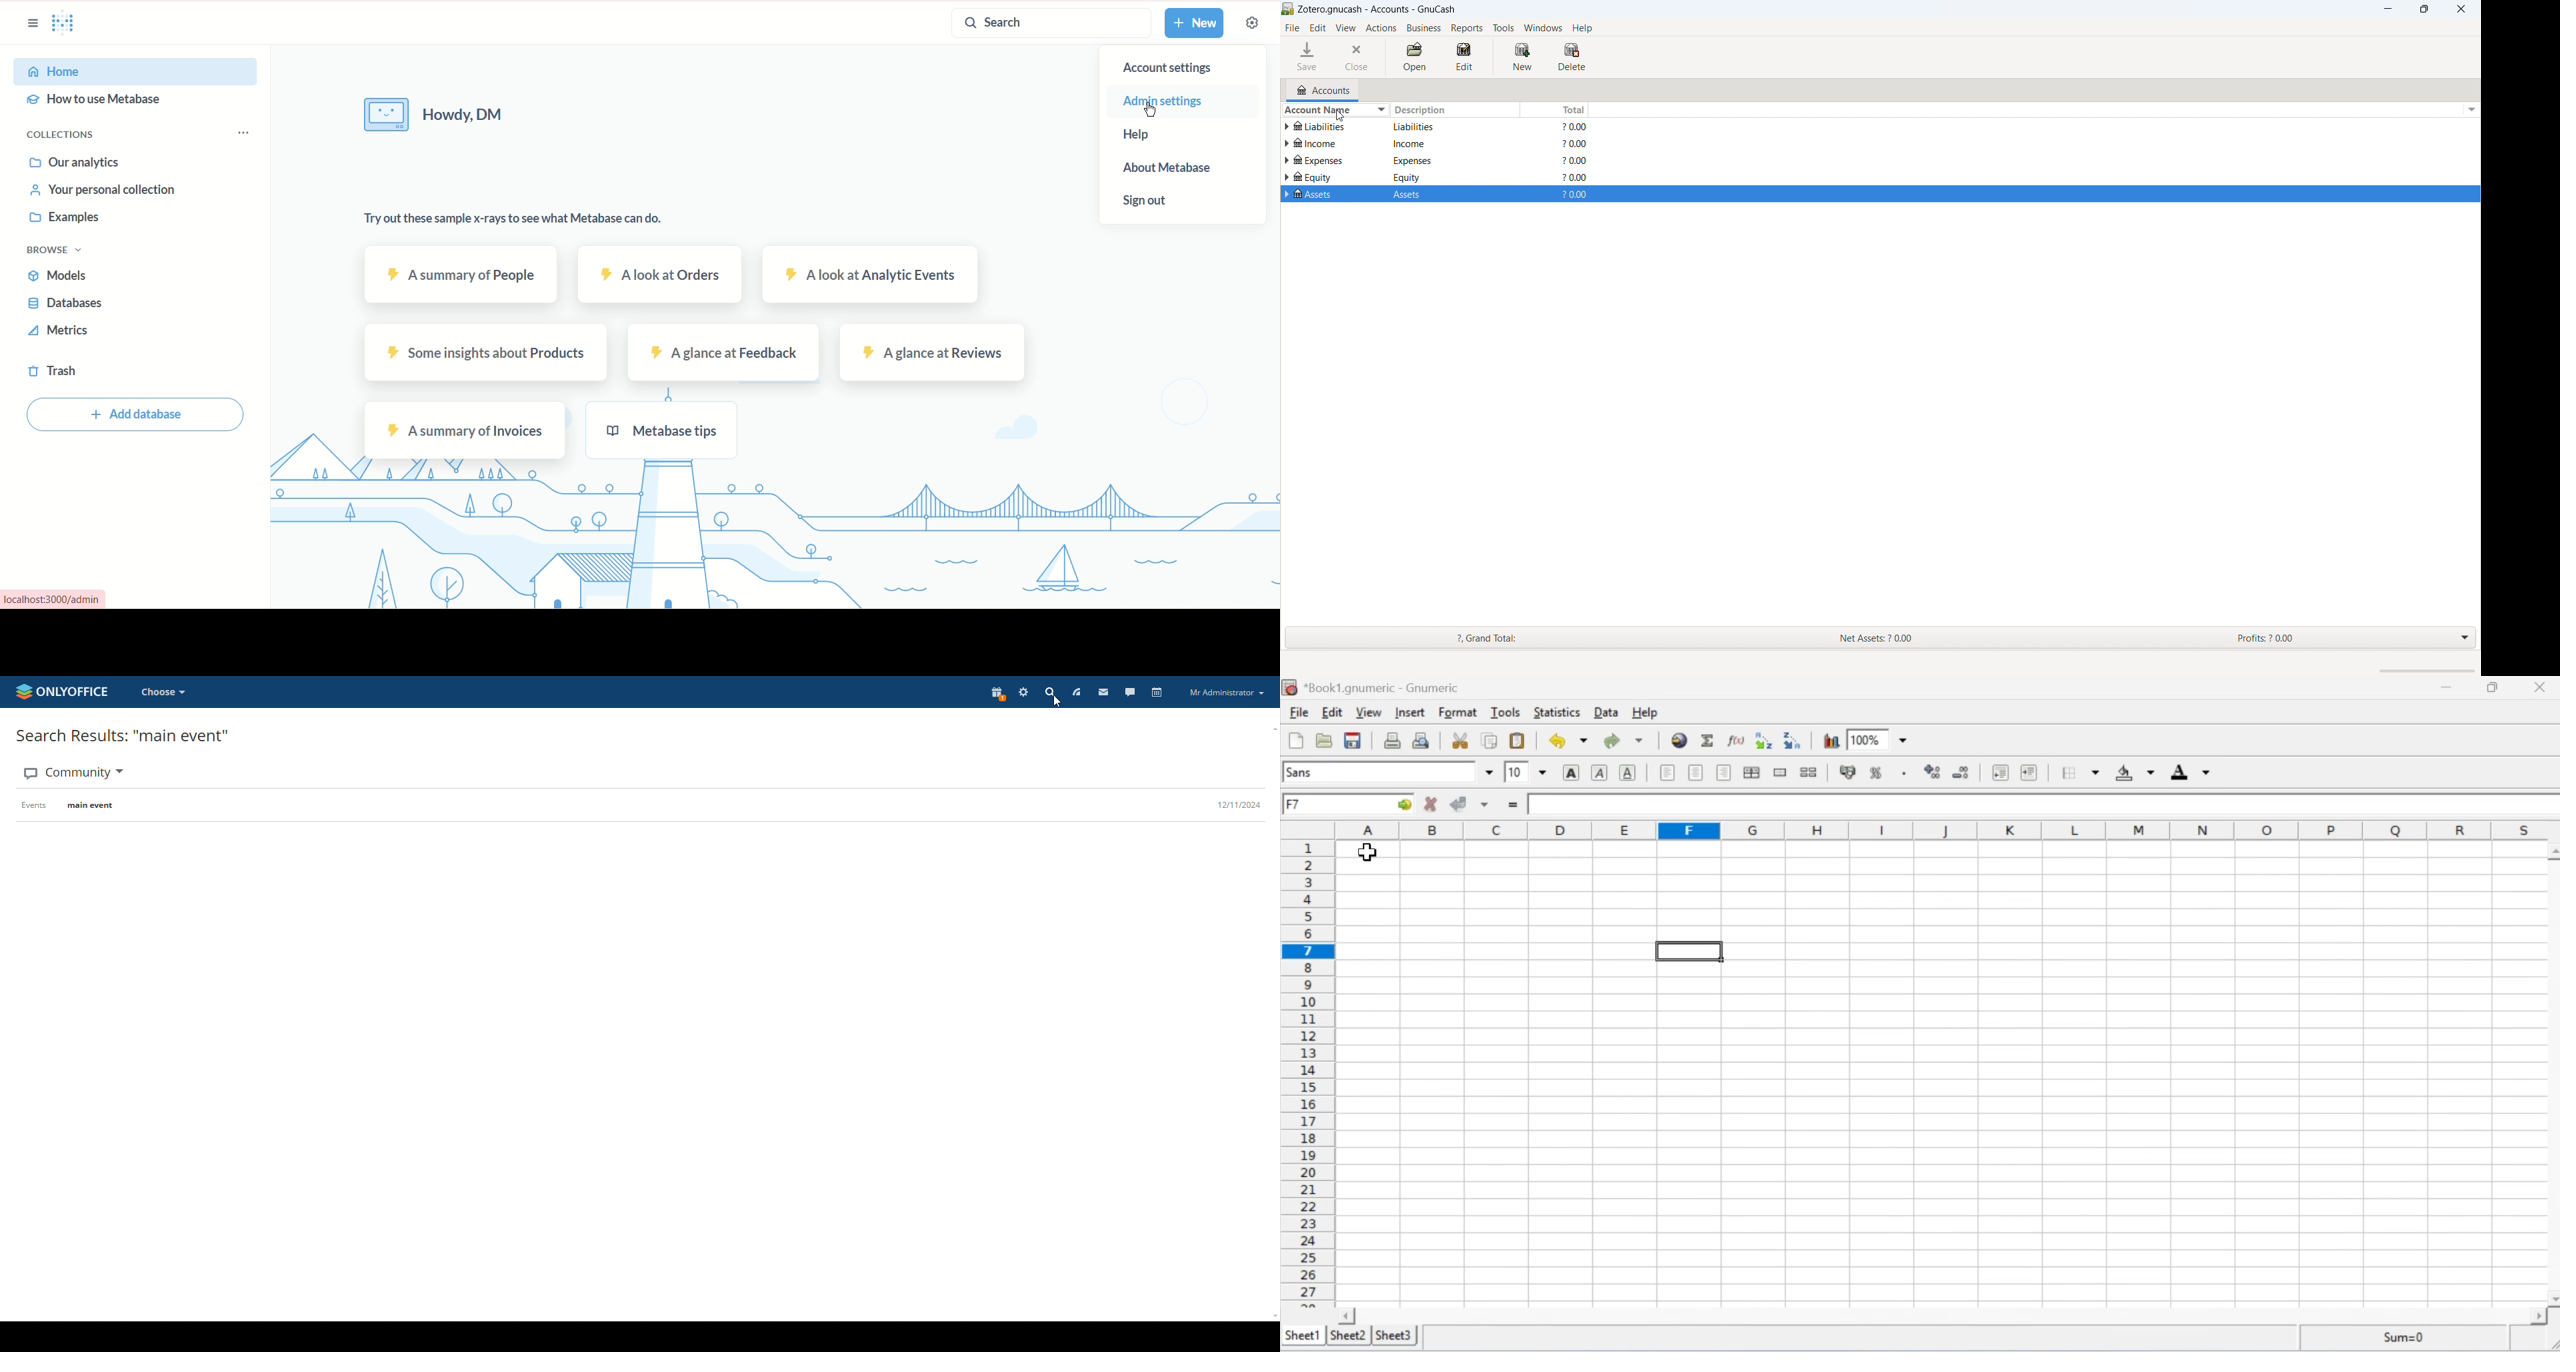 The image size is (2576, 1372). What do you see at coordinates (515, 221) in the screenshot?
I see `try out these sample x-rays to see what metabase can do` at bounding box center [515, 221].